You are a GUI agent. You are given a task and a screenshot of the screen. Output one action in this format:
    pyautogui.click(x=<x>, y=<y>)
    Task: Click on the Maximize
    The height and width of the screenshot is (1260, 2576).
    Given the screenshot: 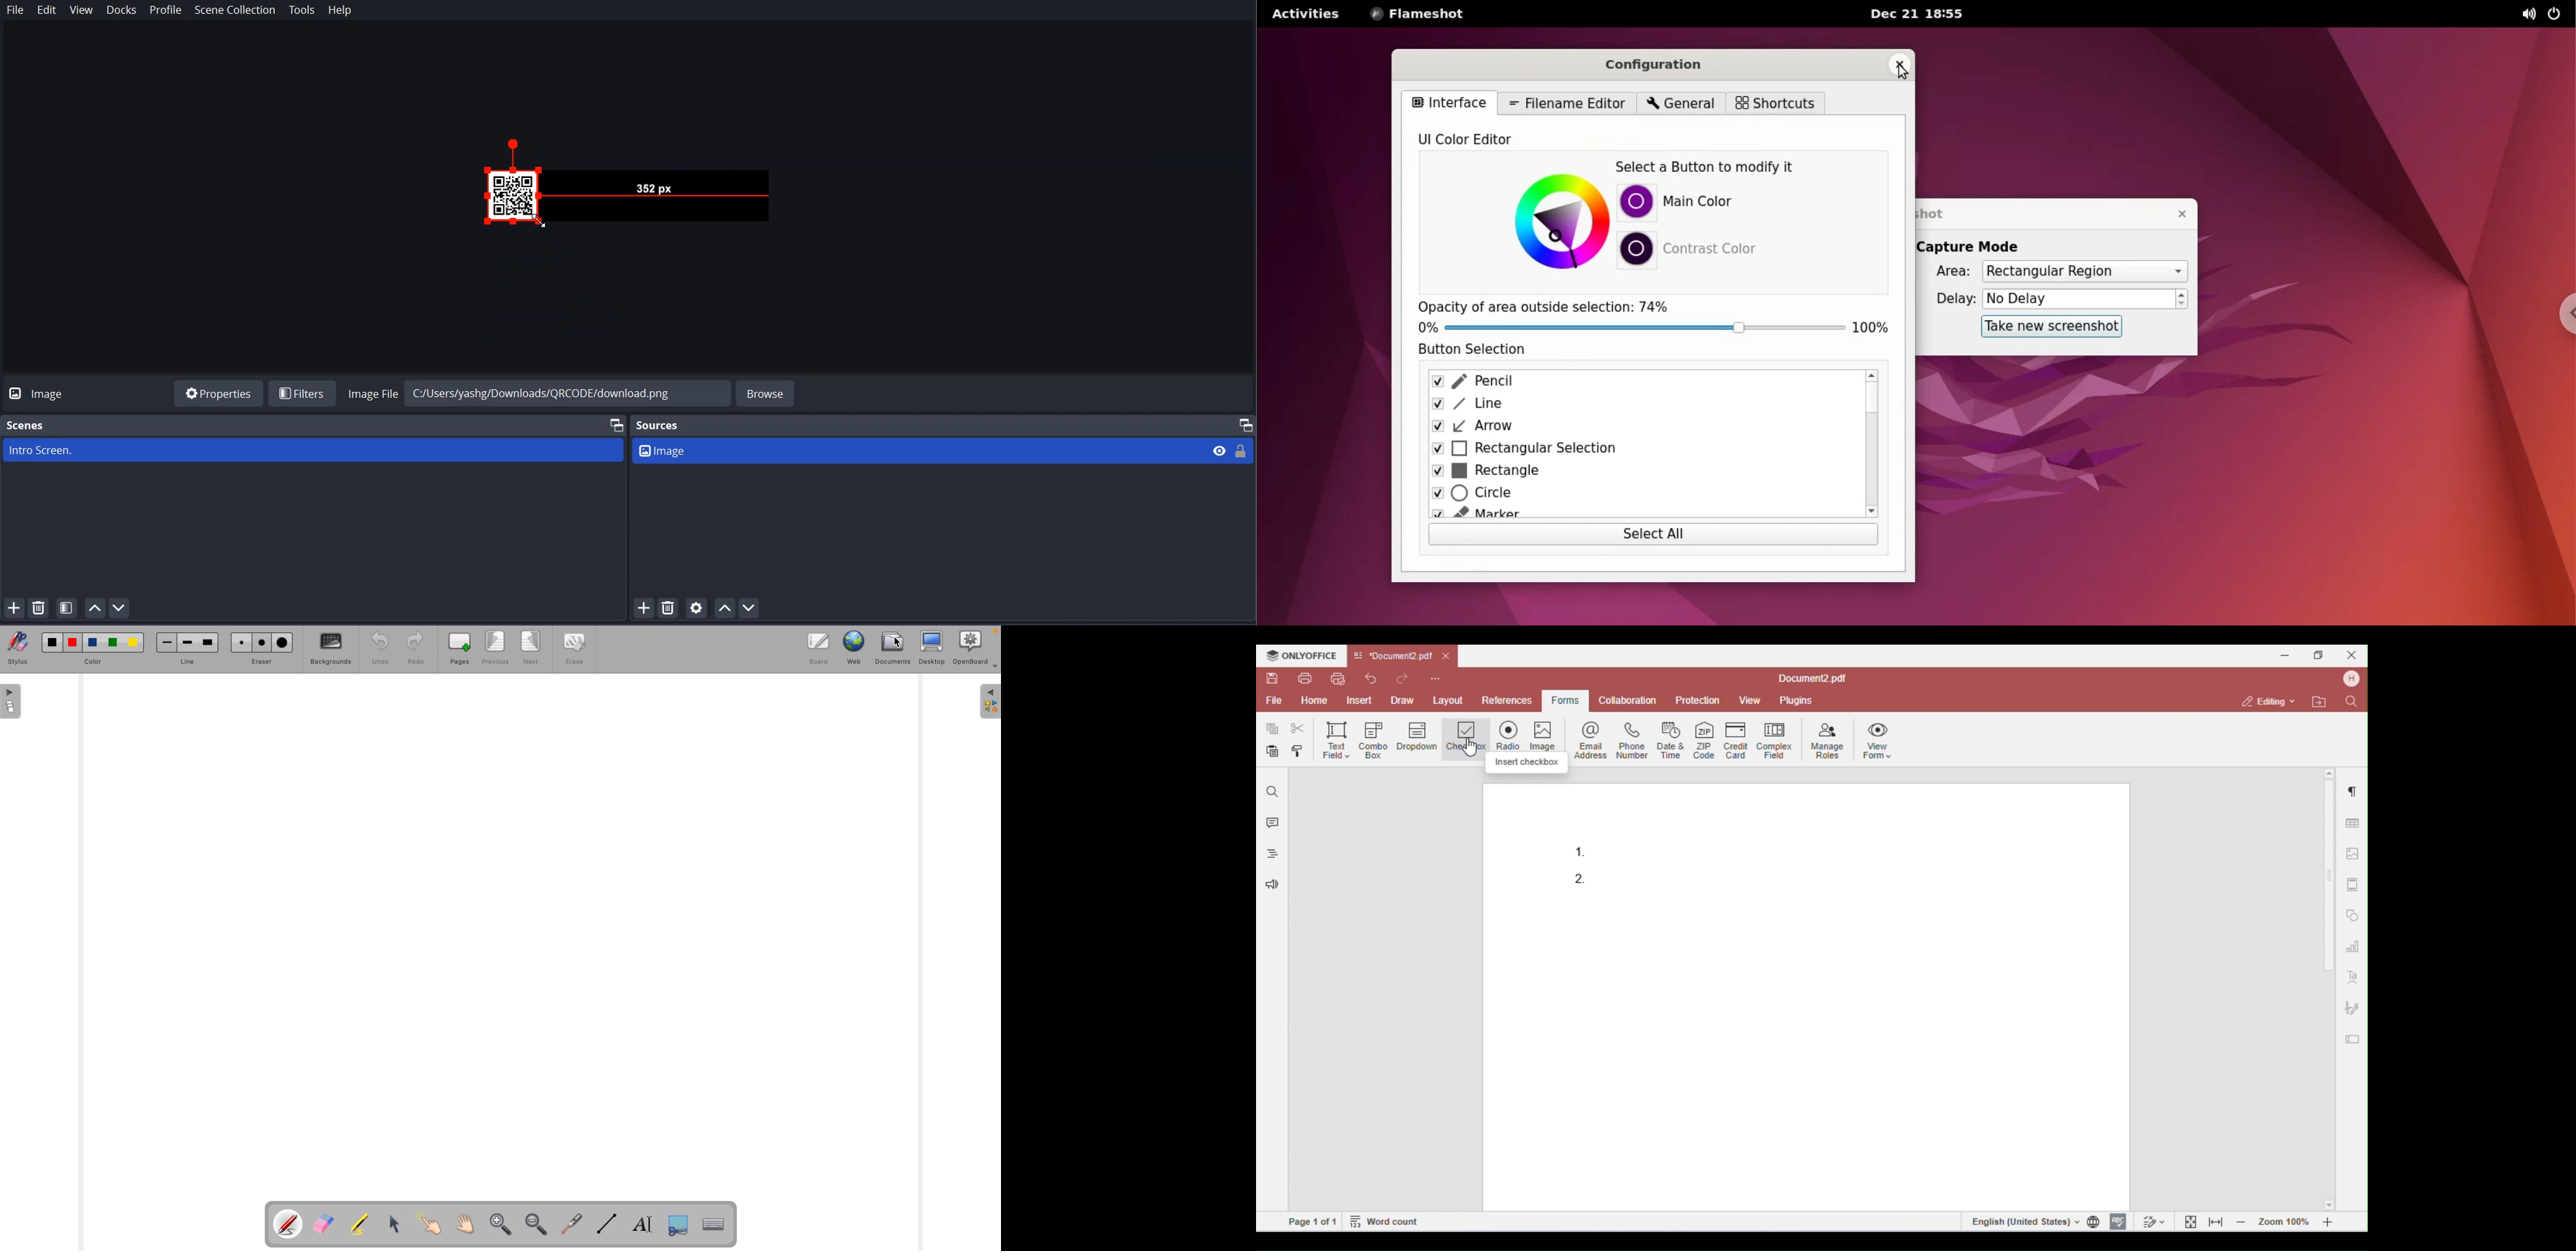 What is the action you would take?
    pyautogui.click(x=614, y=424)
    